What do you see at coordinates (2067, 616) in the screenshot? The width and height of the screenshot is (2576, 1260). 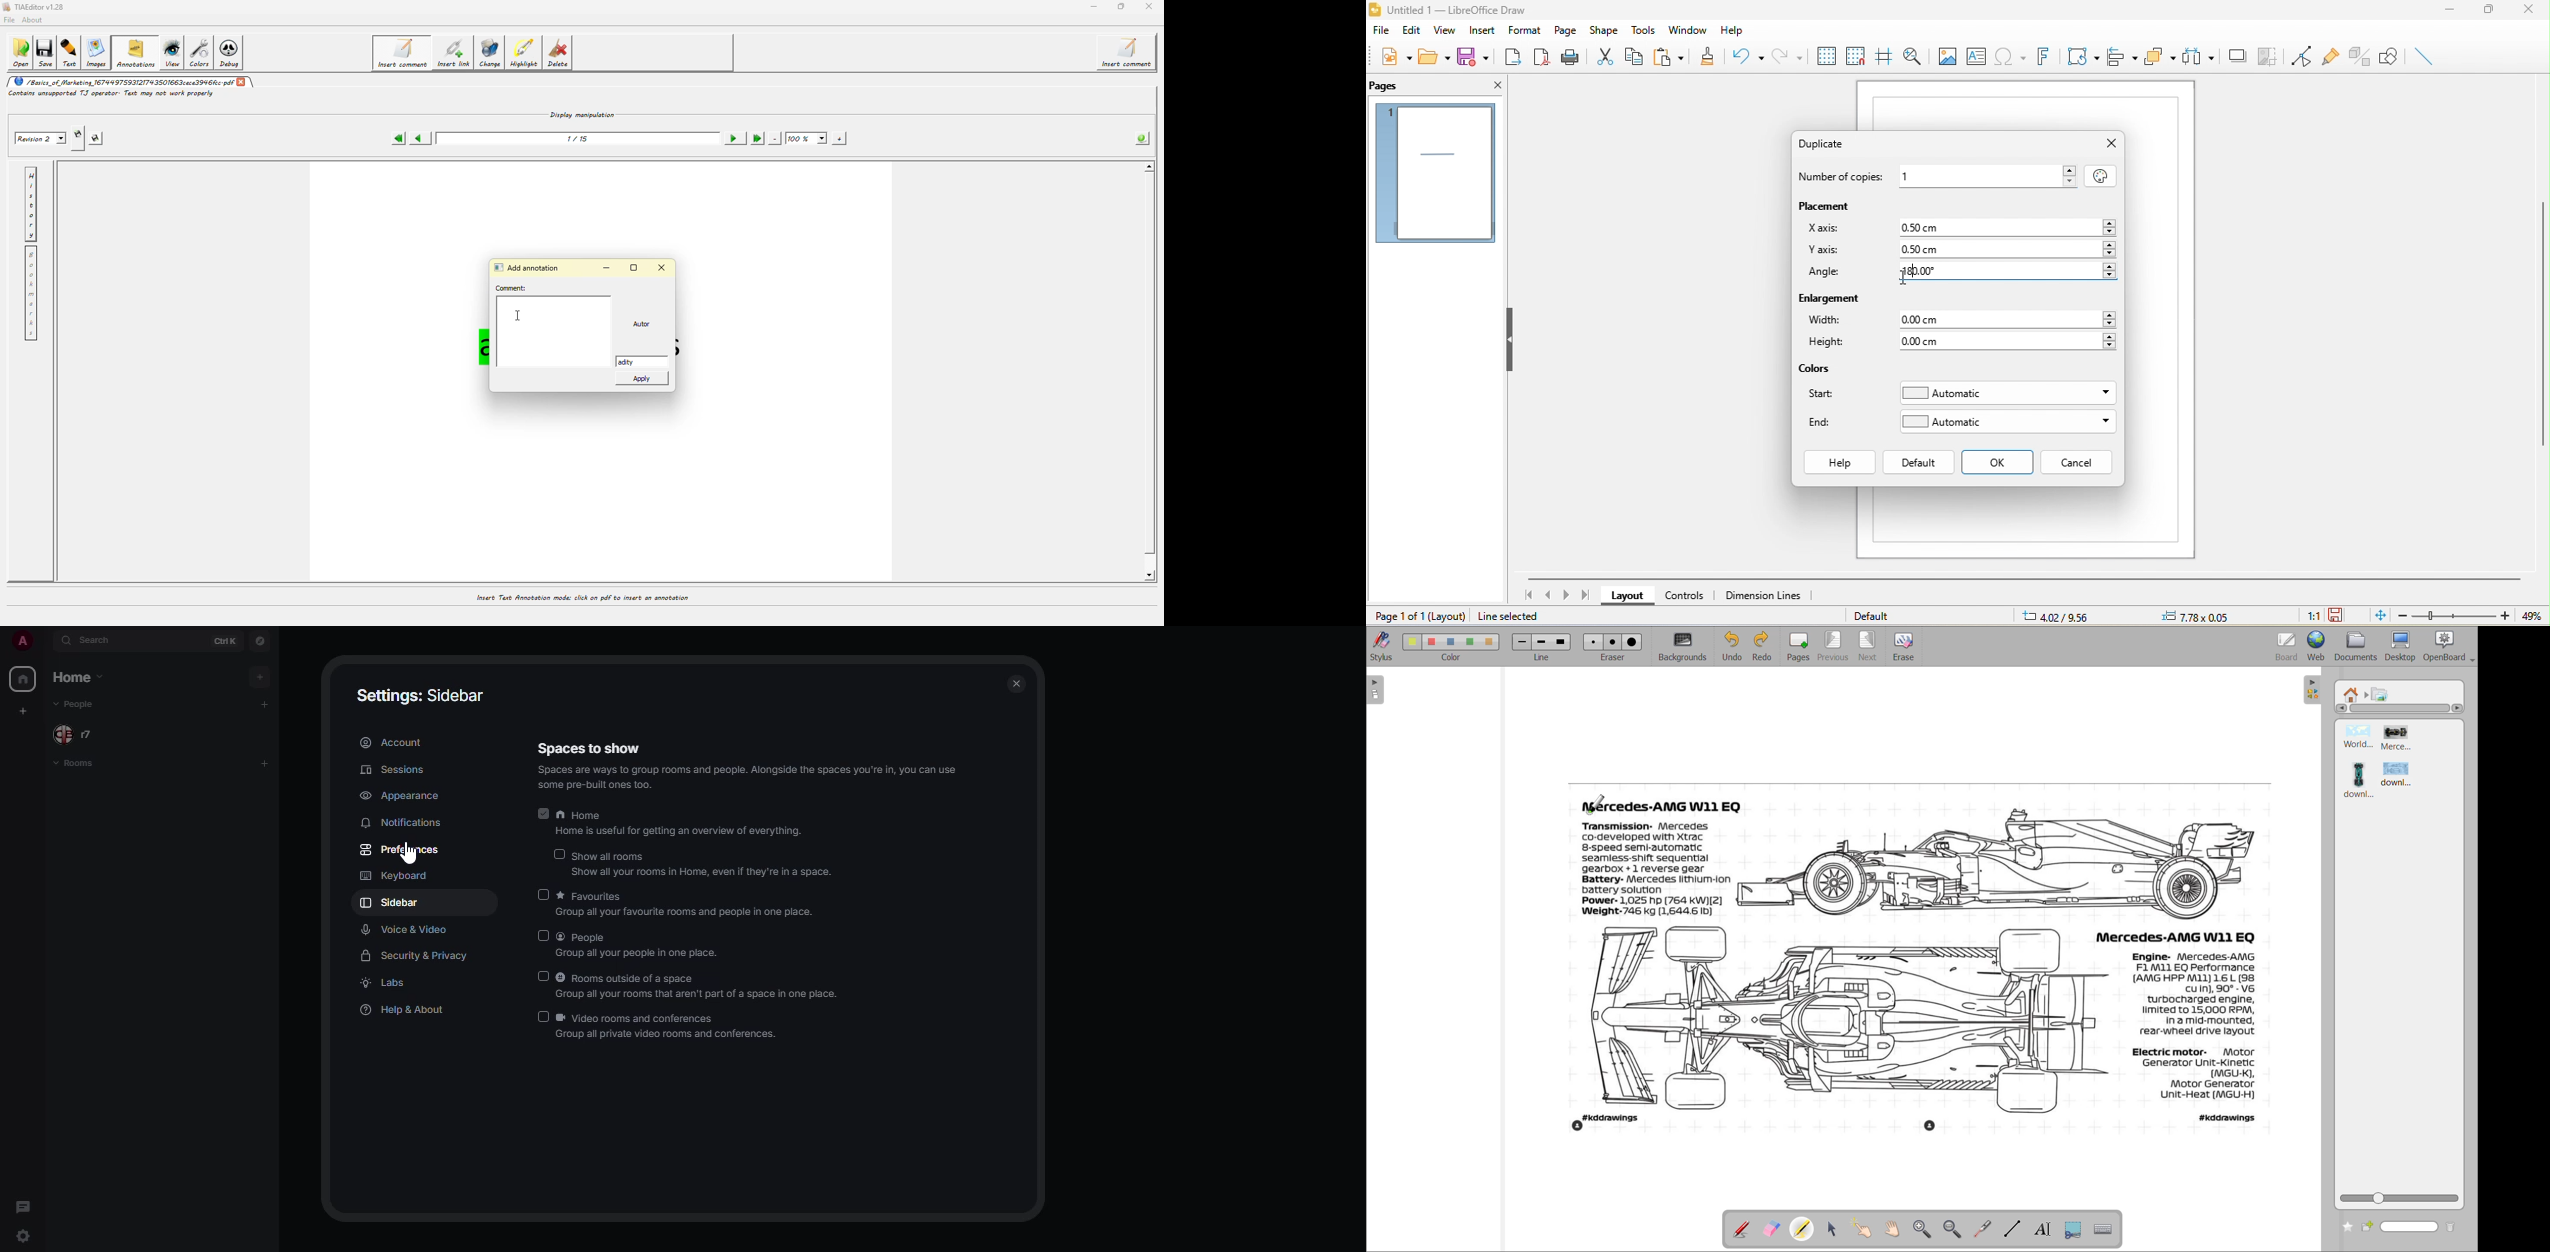 I see `7.26/9.58` at bounding box center [2067, 616].